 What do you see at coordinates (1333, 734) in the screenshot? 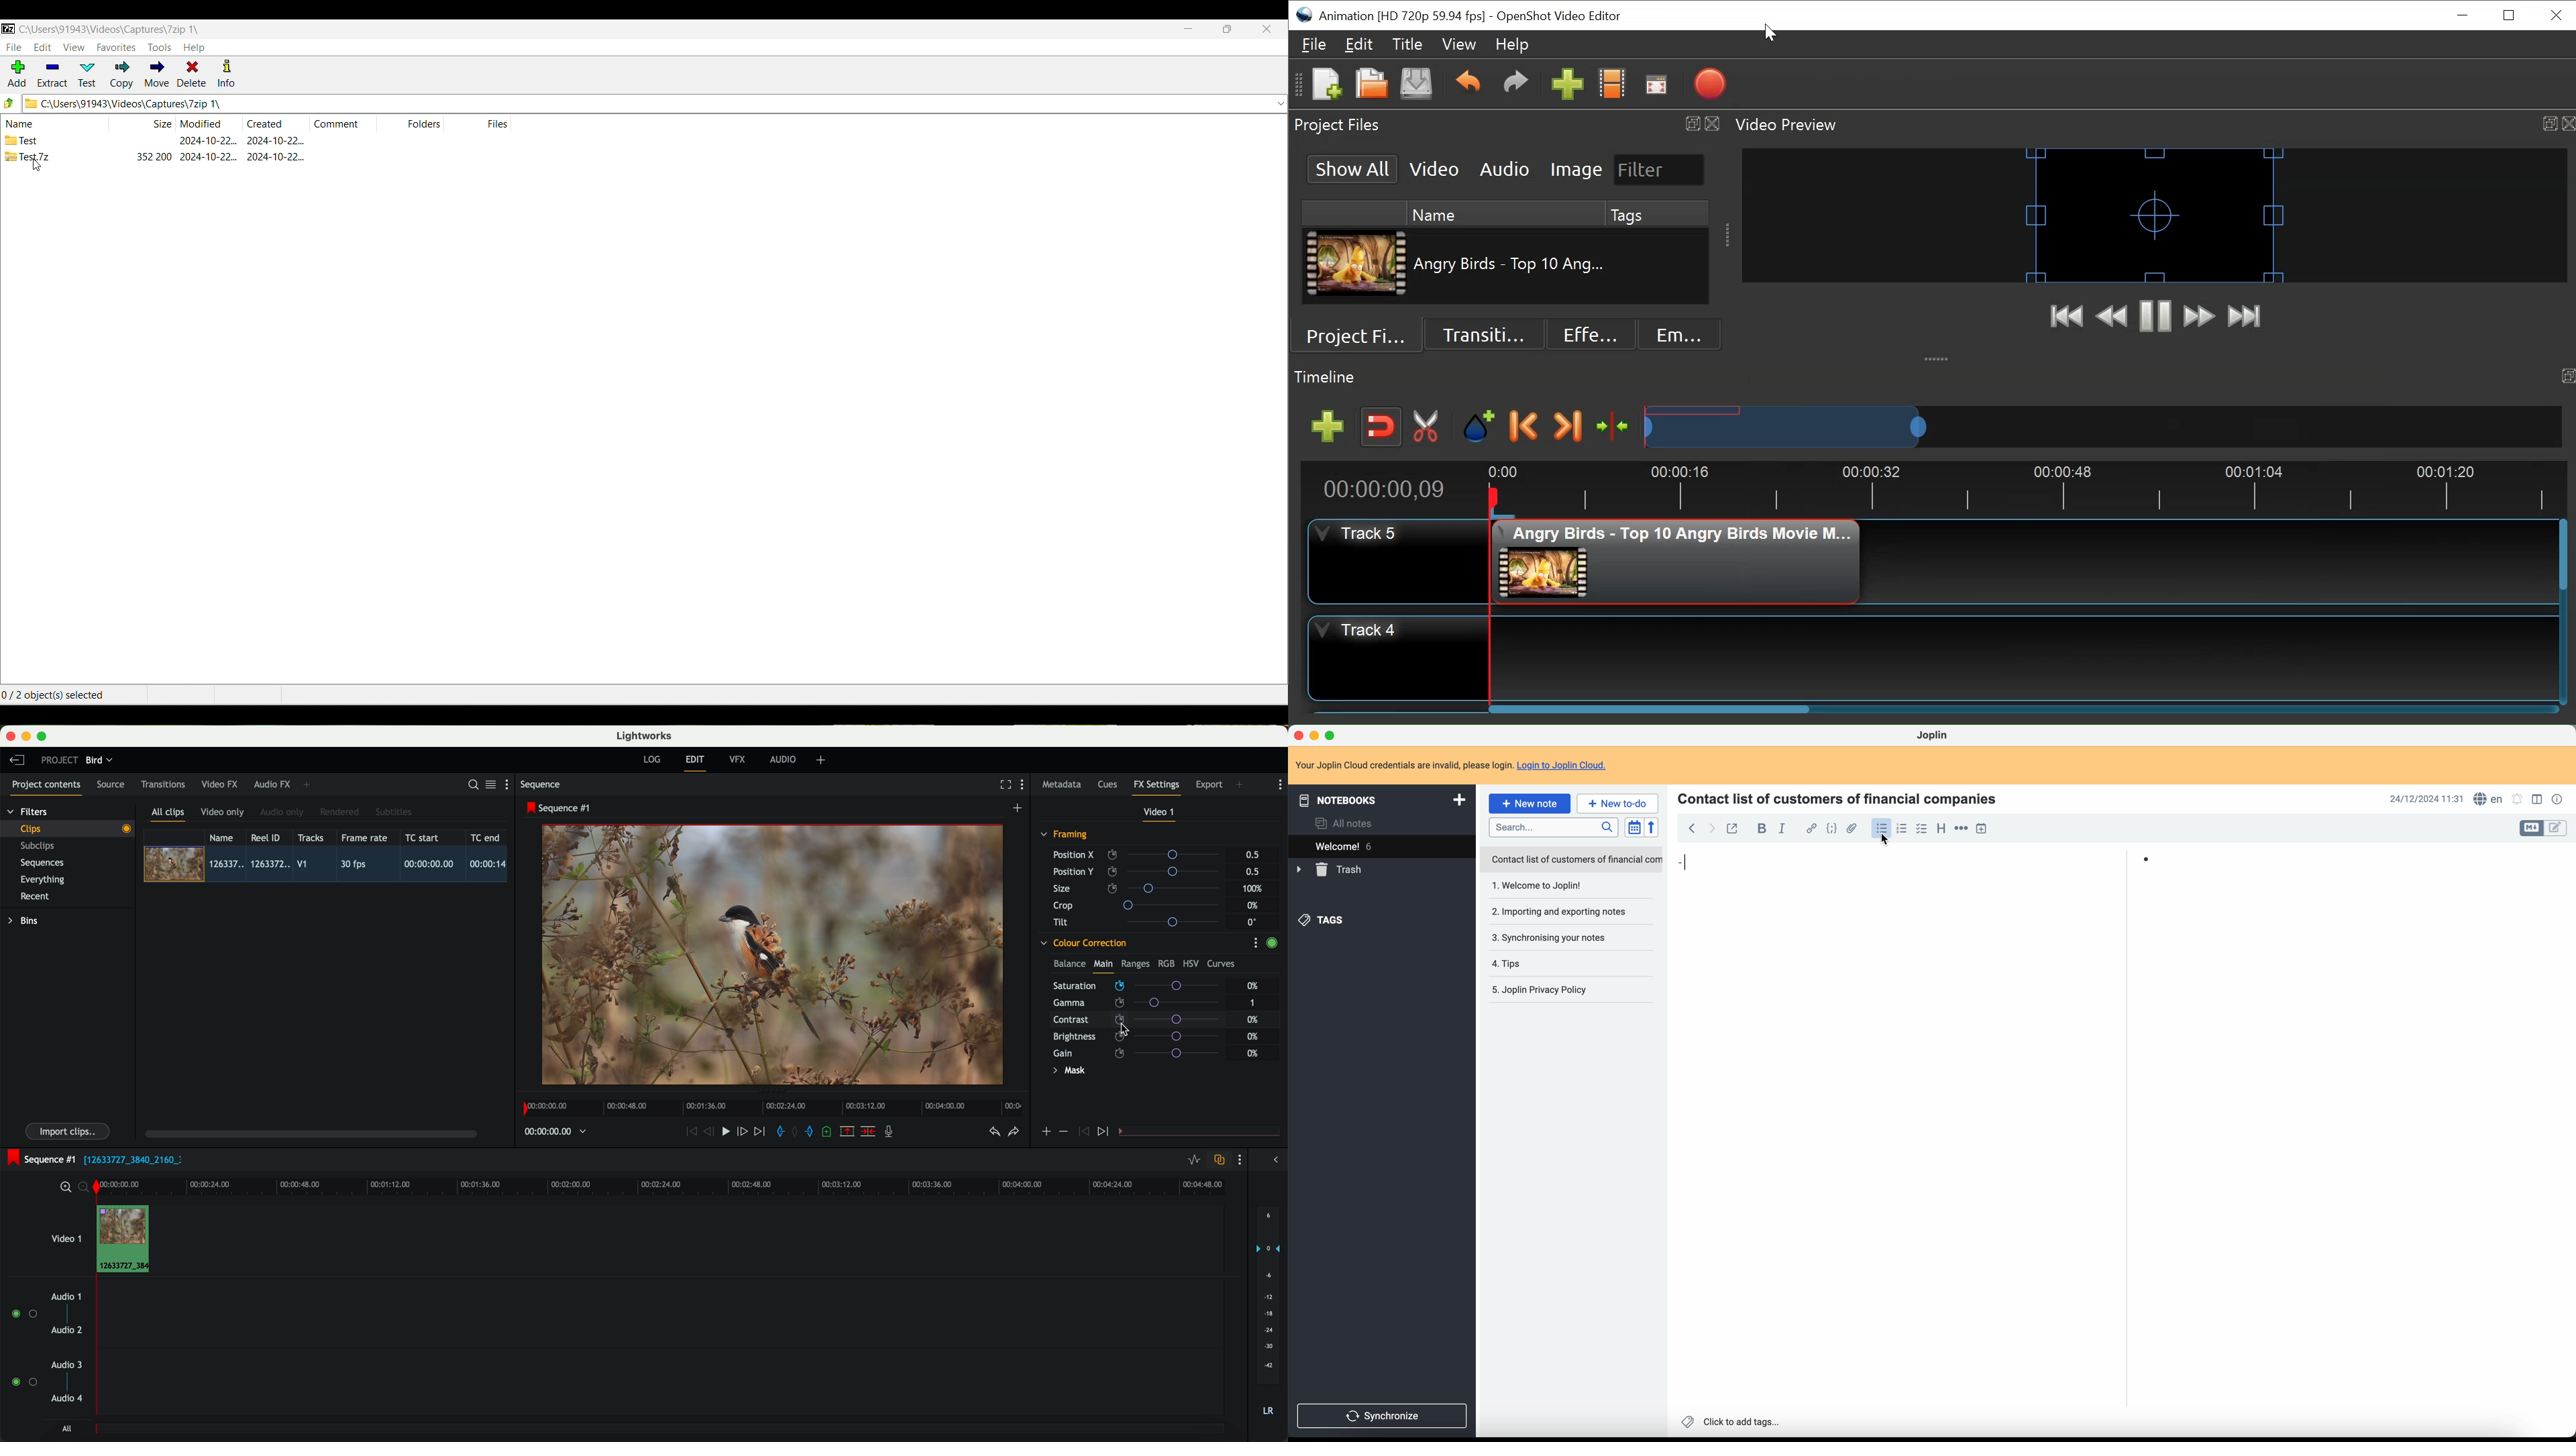
I see `maximize` at bounding box center [1333, 734].